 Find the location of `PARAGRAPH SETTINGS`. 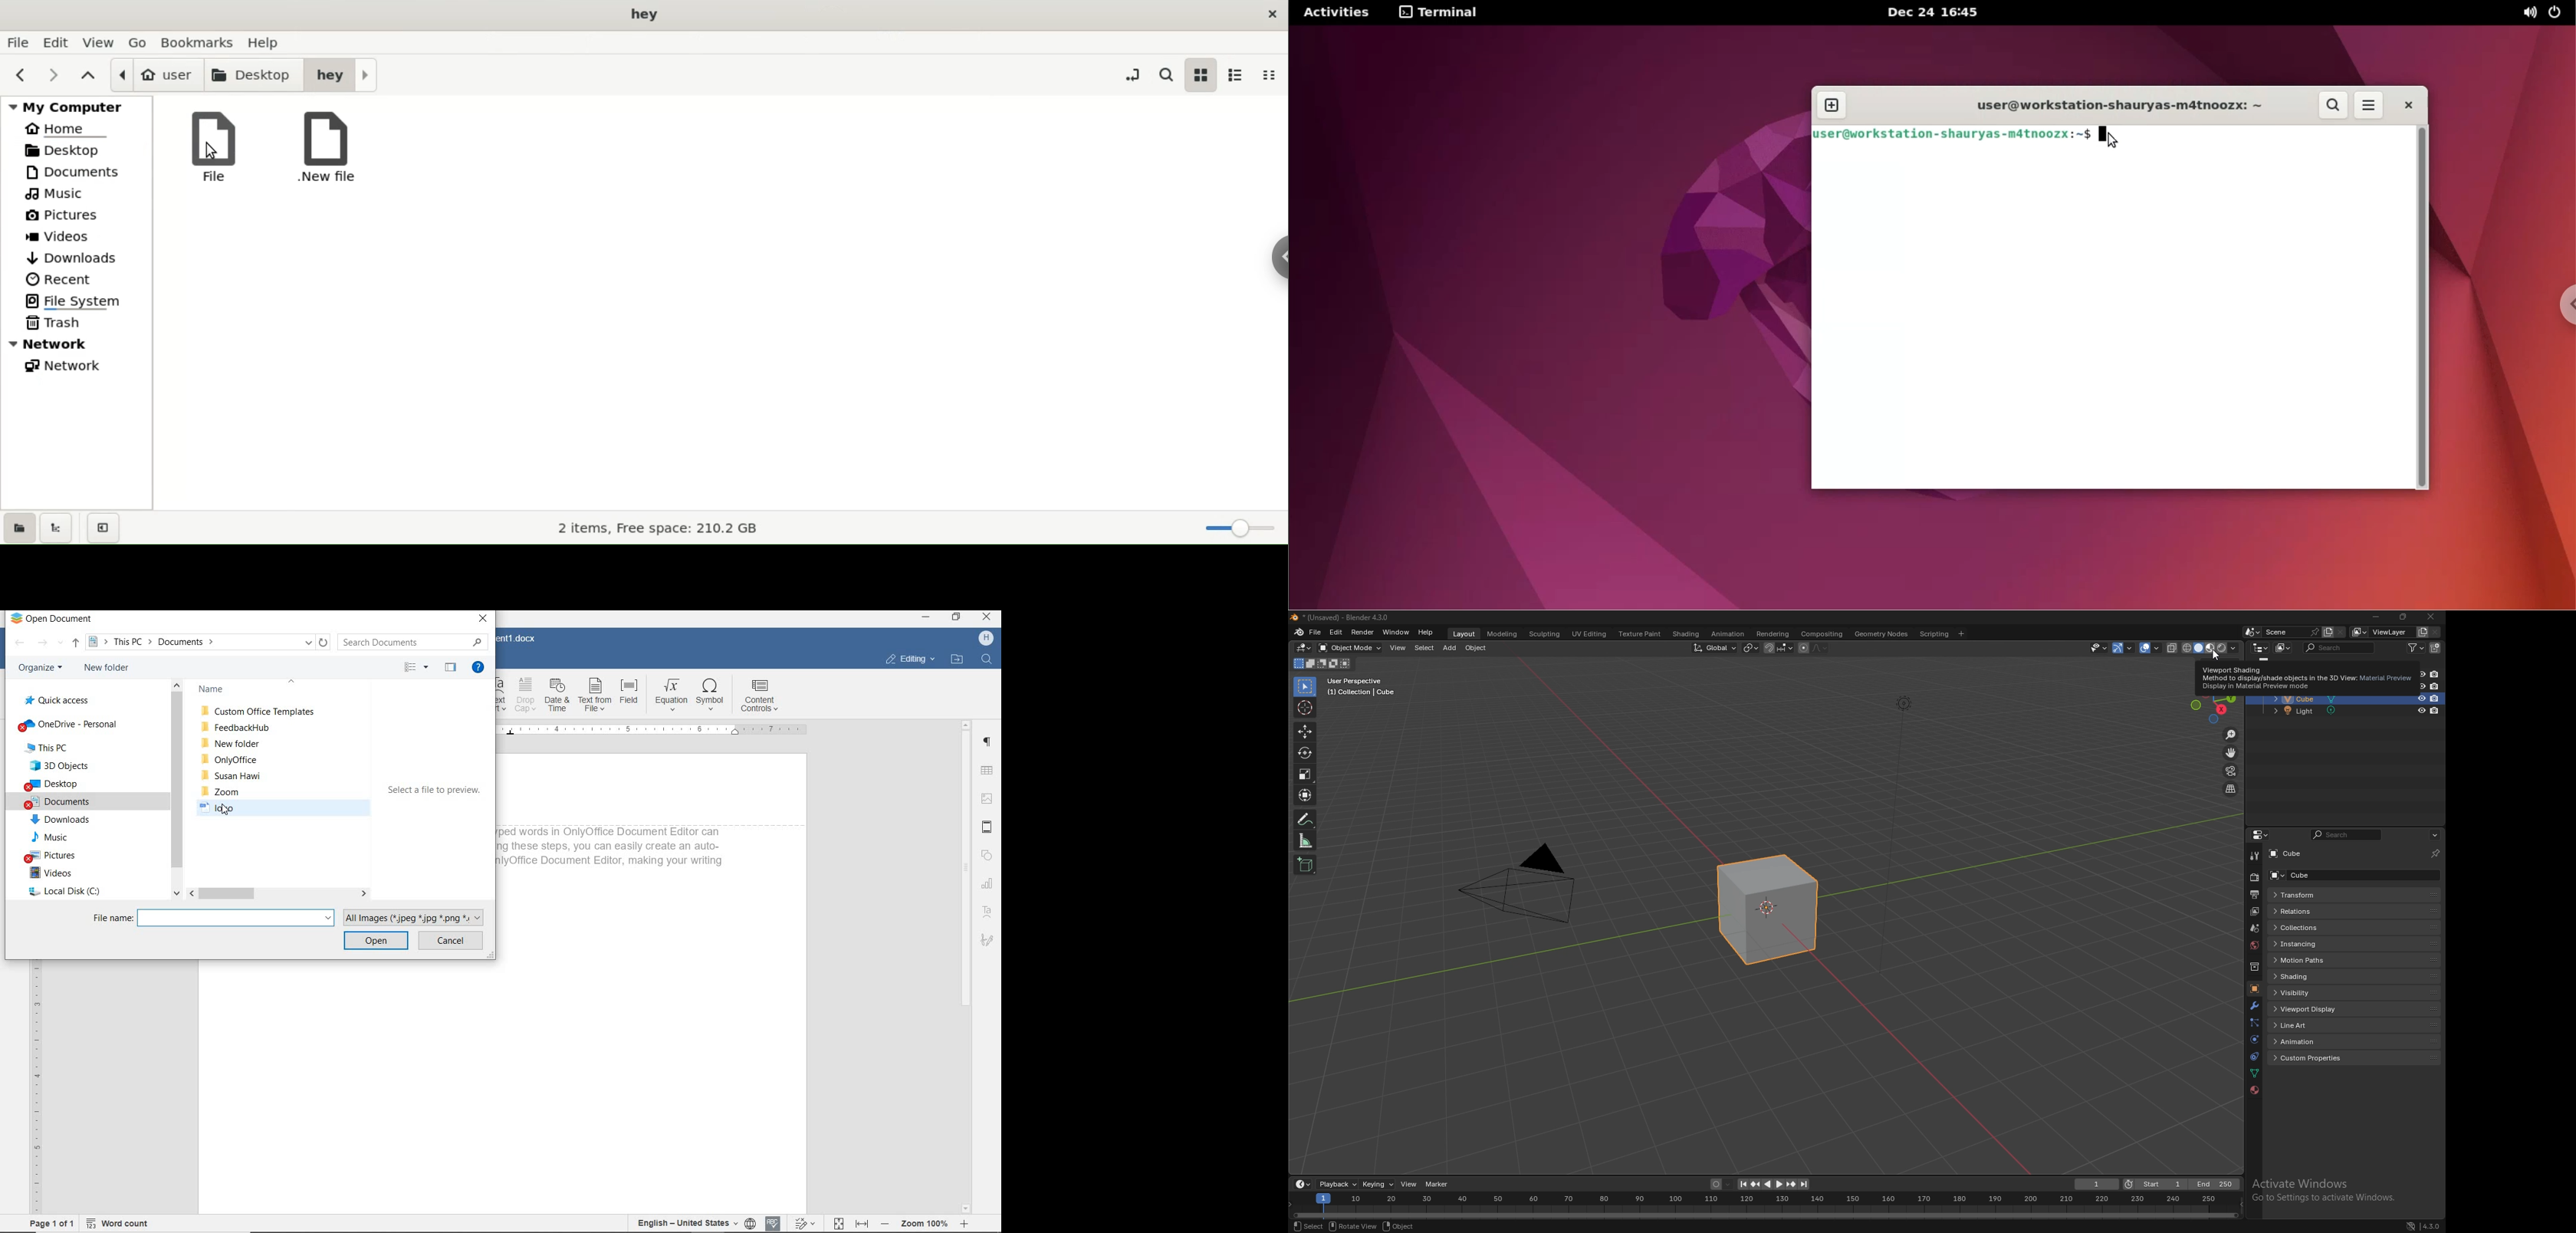

PARAGRAPH SETTINGS is located at coordinates (987, 742).